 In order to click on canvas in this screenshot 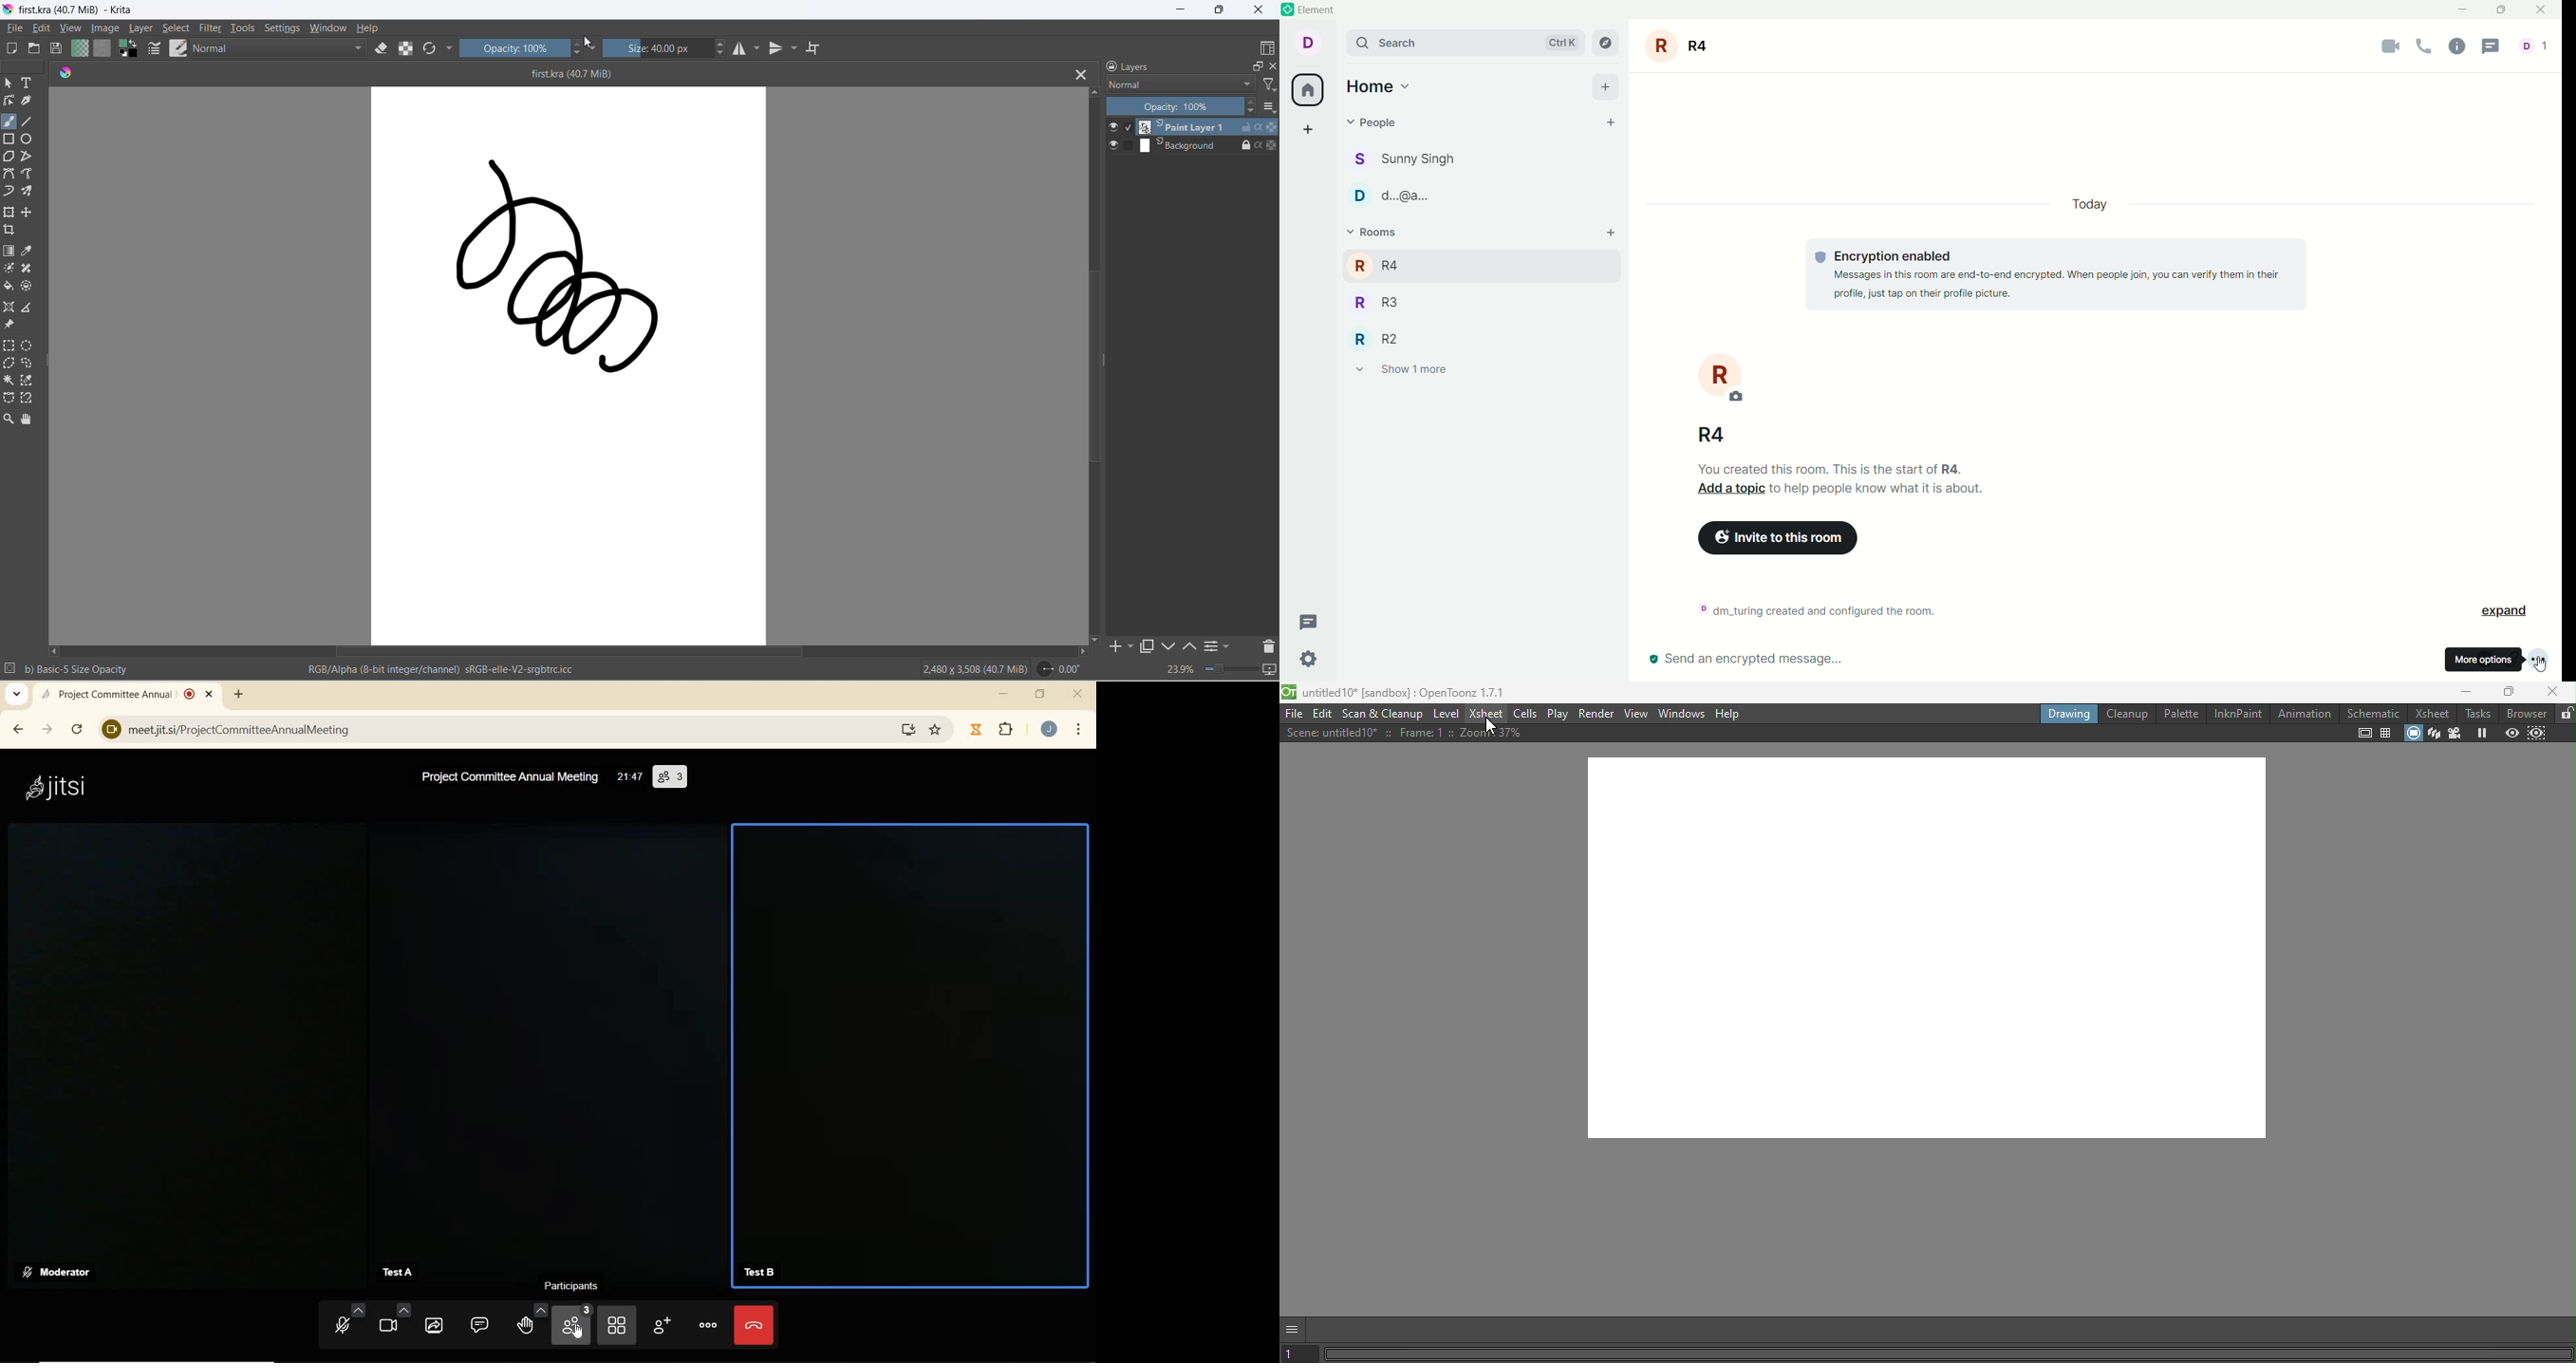, I will do `click(569, 365)`.